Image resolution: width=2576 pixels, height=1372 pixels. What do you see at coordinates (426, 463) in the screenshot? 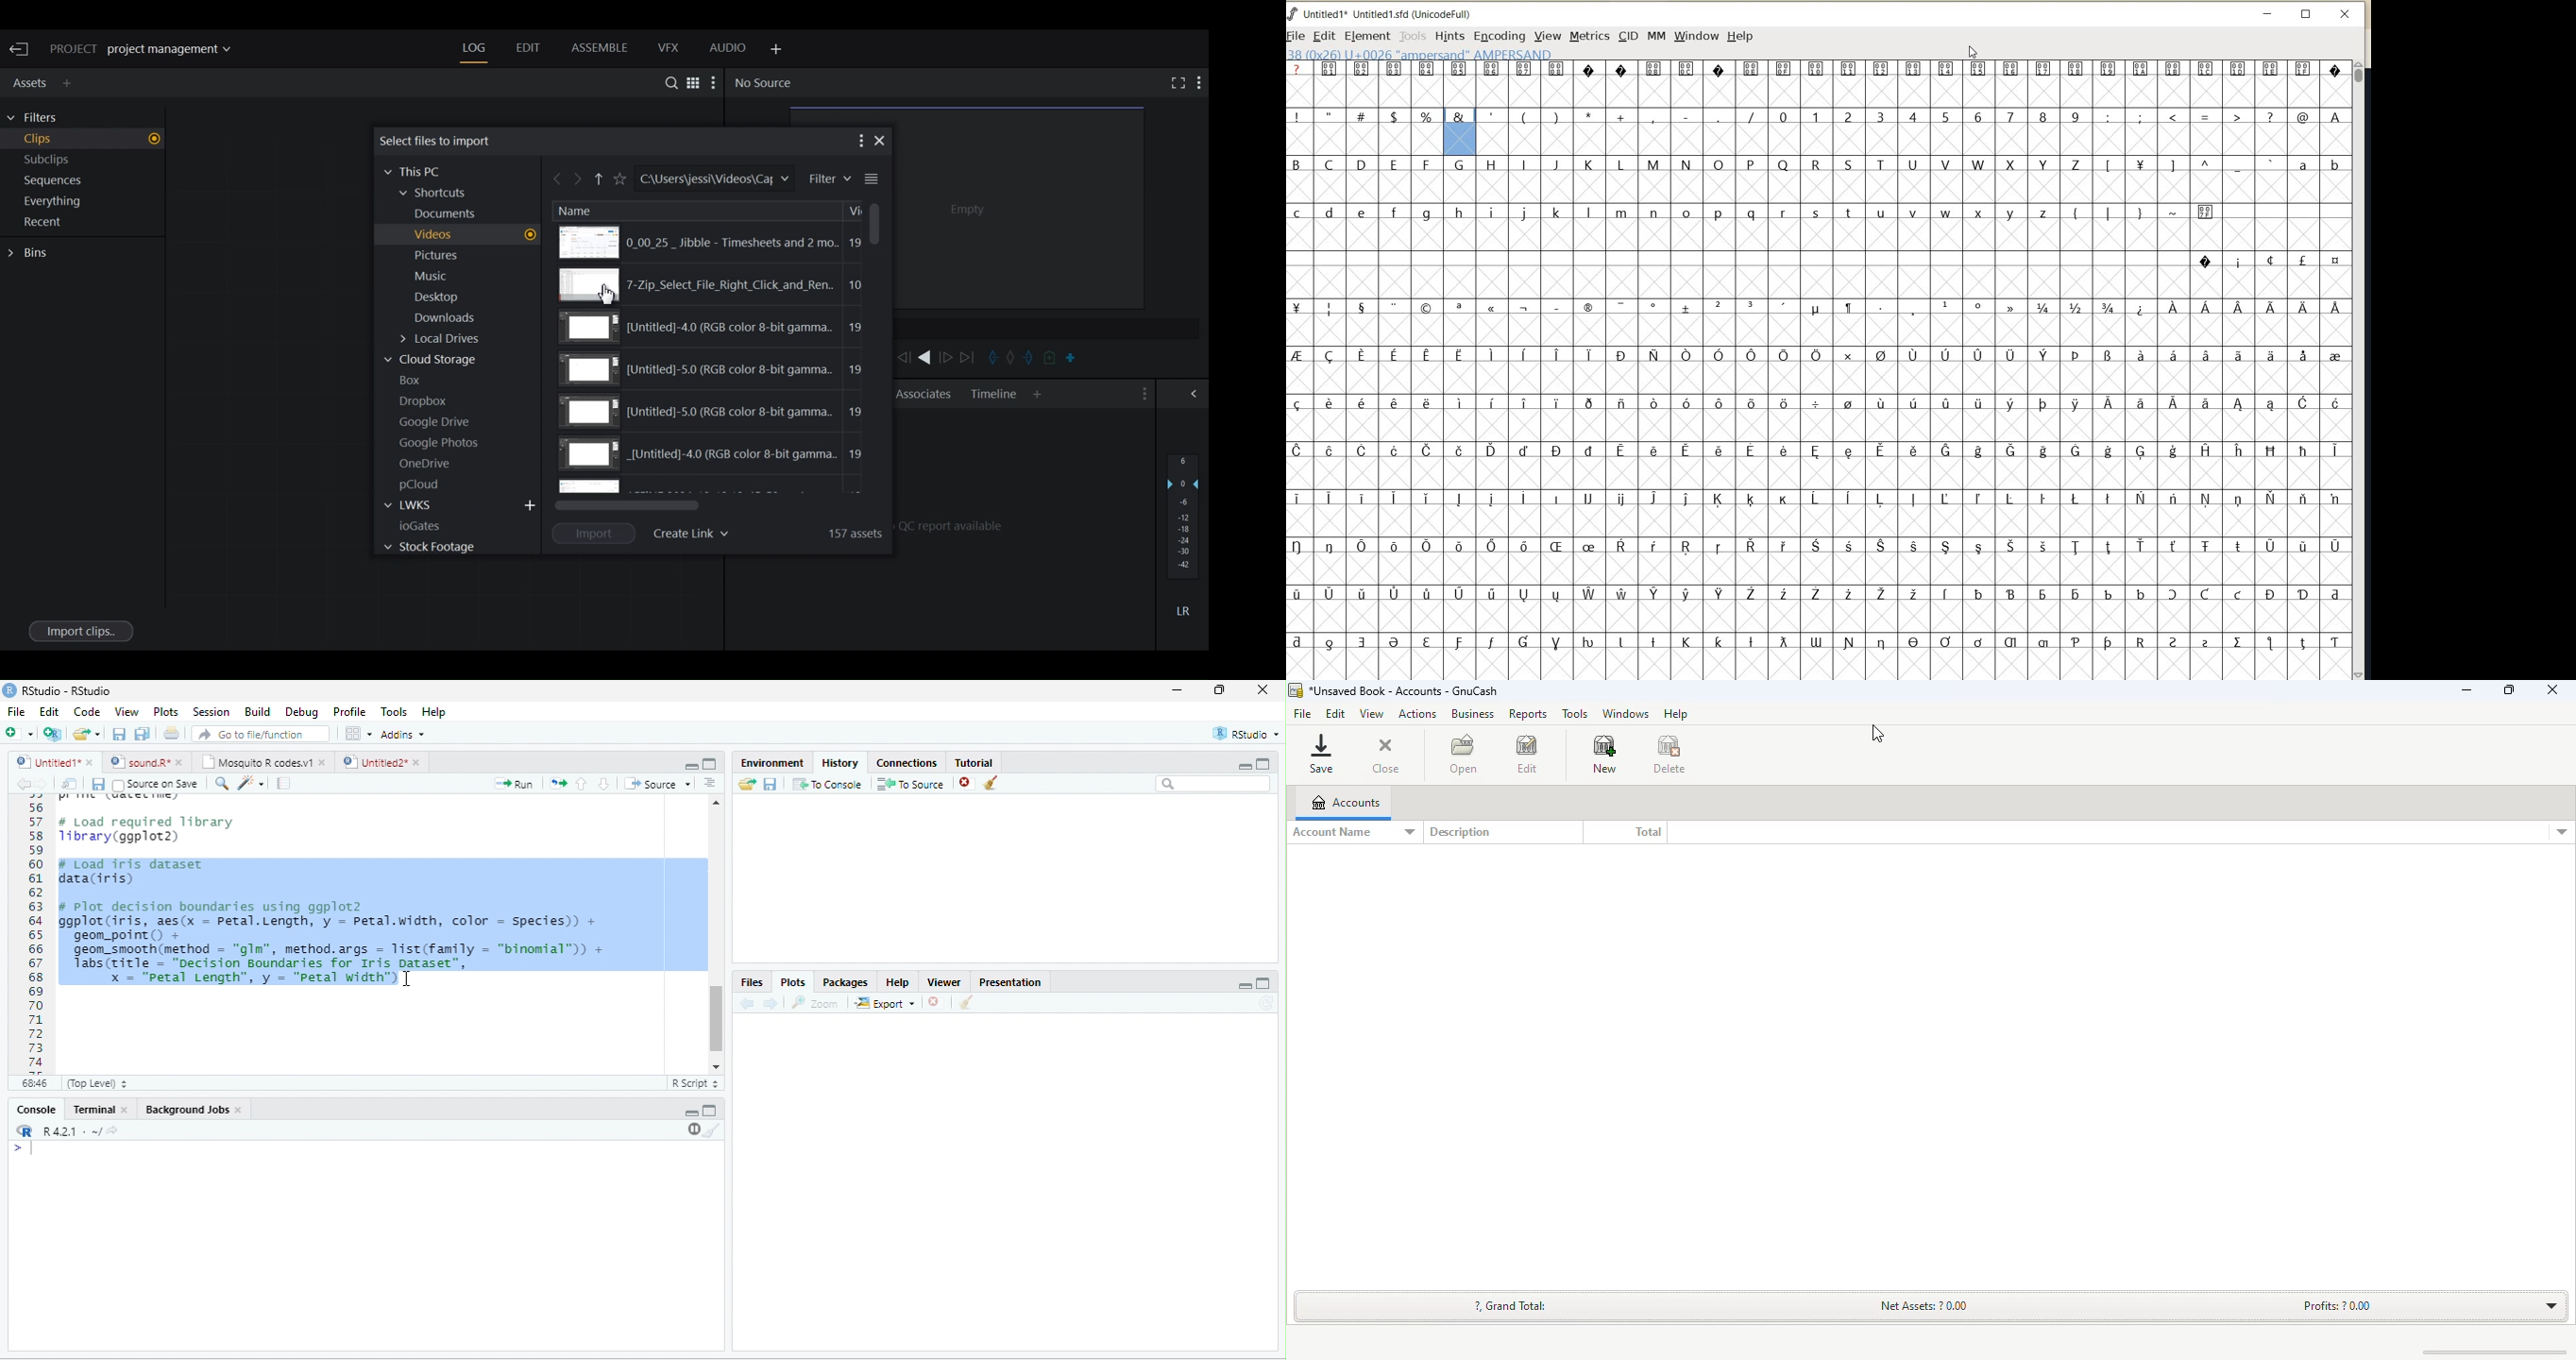
I see `OneDrives` at bounding box center [426, 463].